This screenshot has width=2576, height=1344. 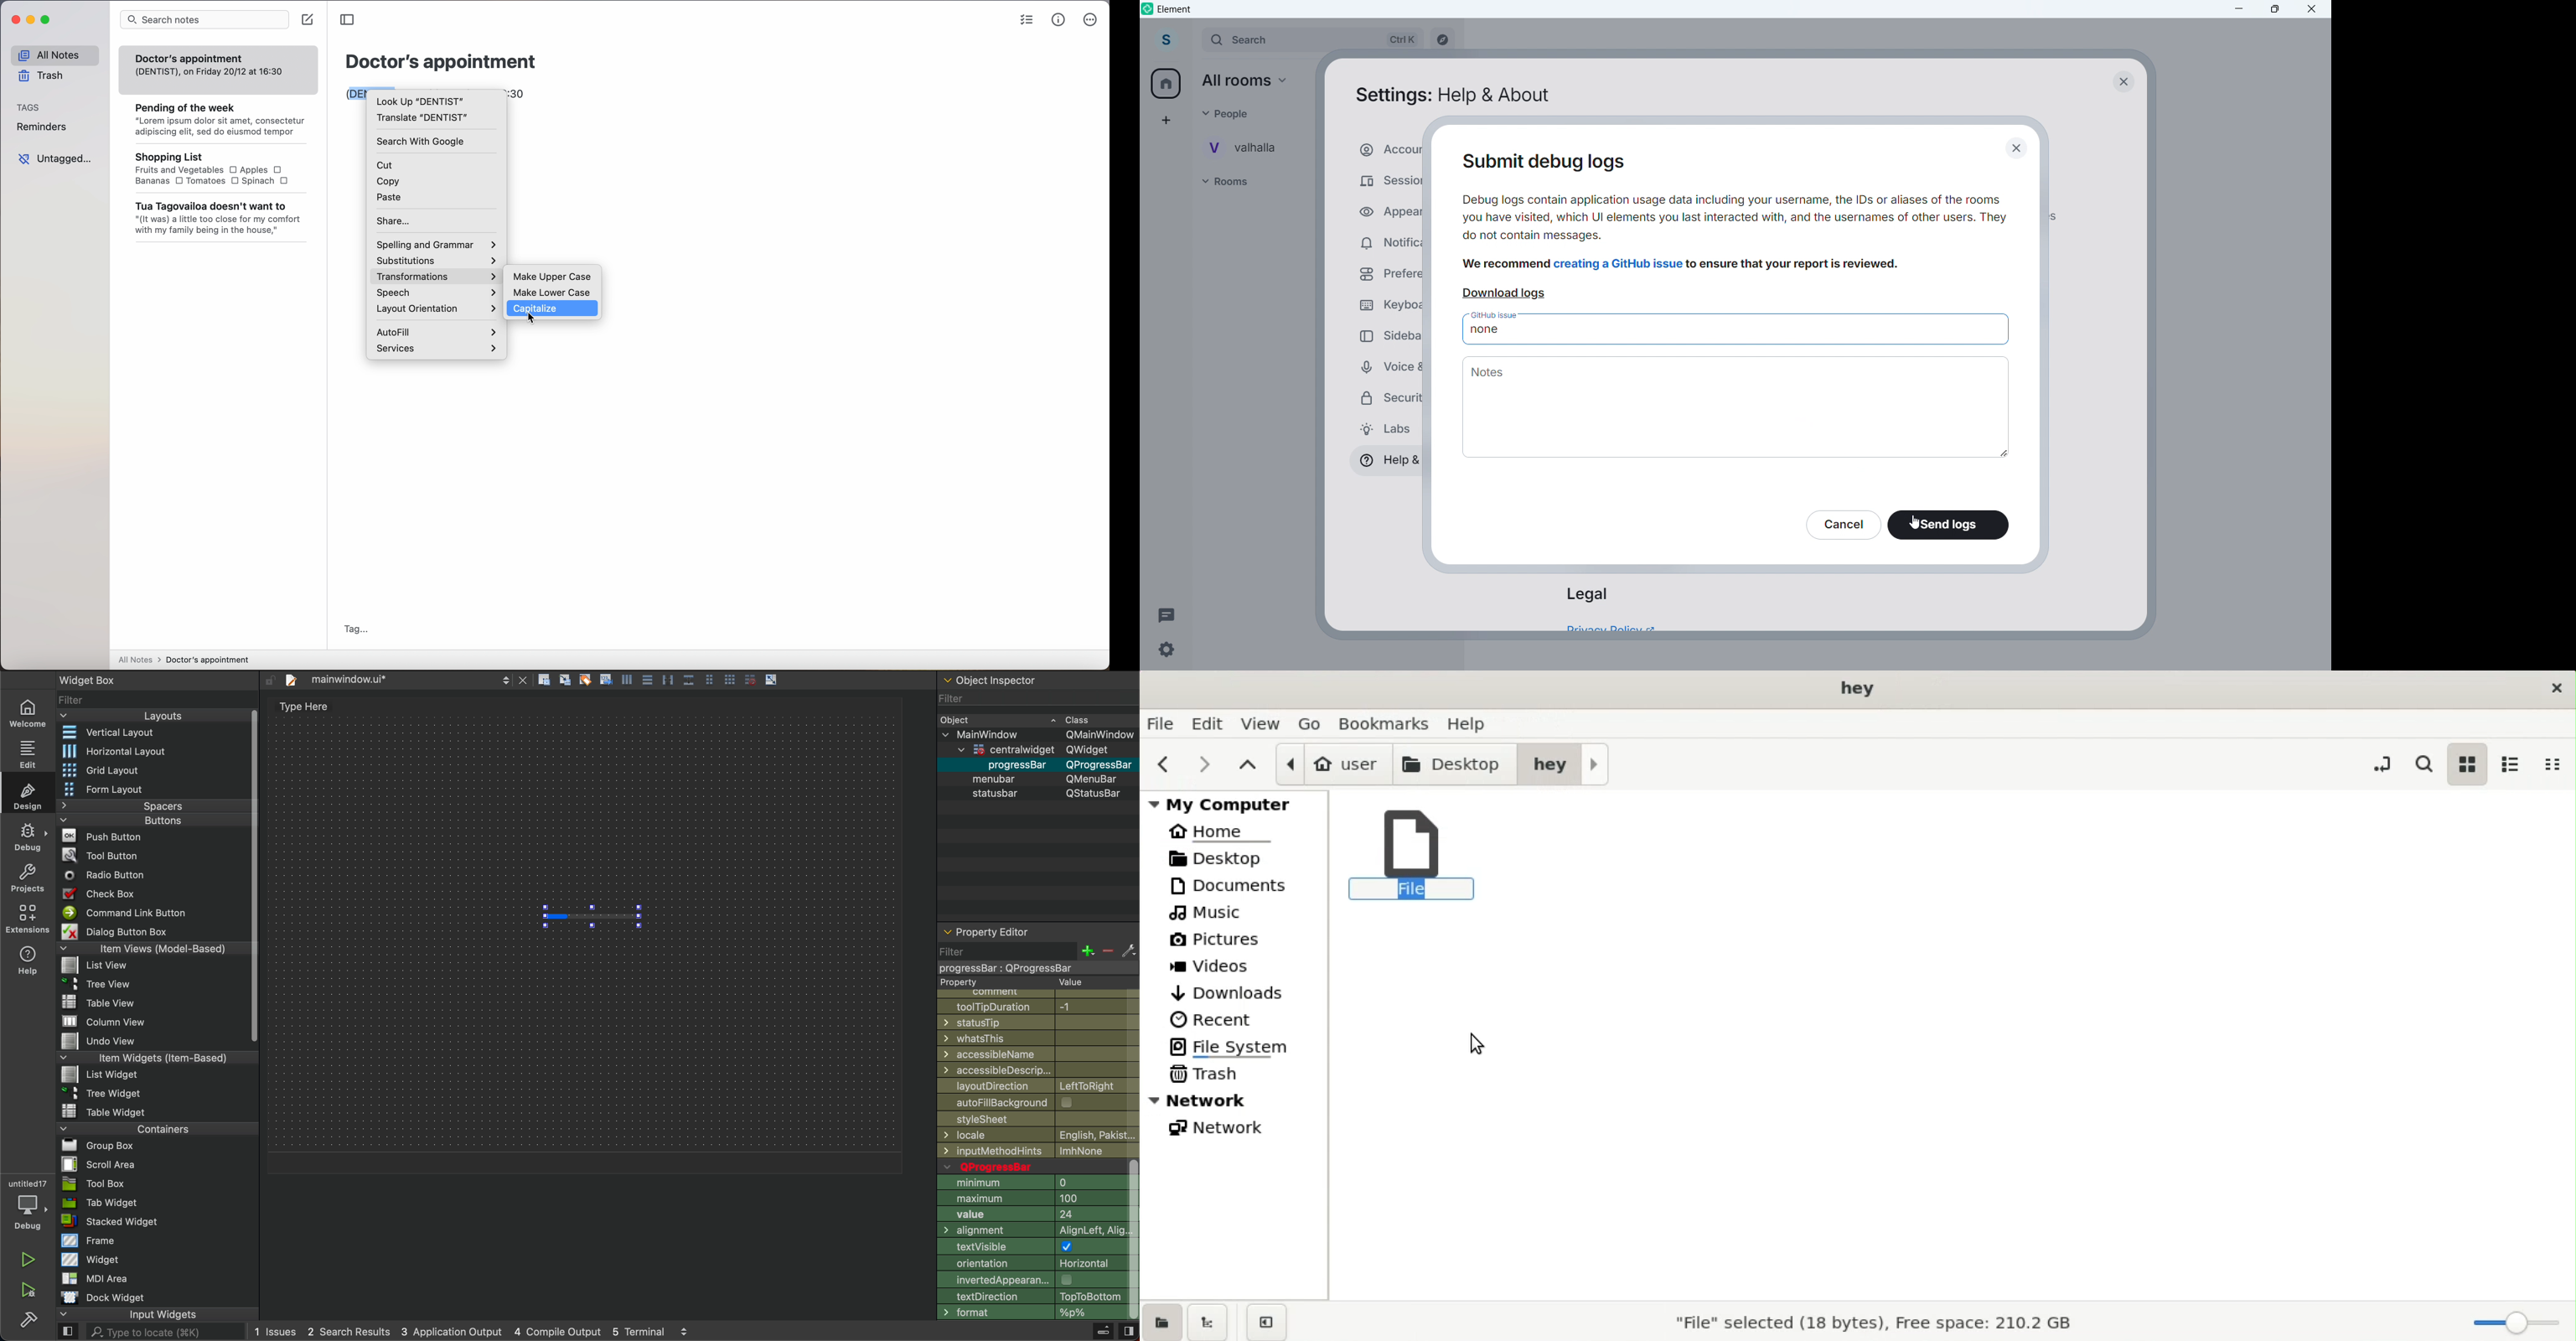 What do you see at coordinates (1031, 1166) in the screenshot?
I see `qprogress bar` at bounding box center [1031, 1166].